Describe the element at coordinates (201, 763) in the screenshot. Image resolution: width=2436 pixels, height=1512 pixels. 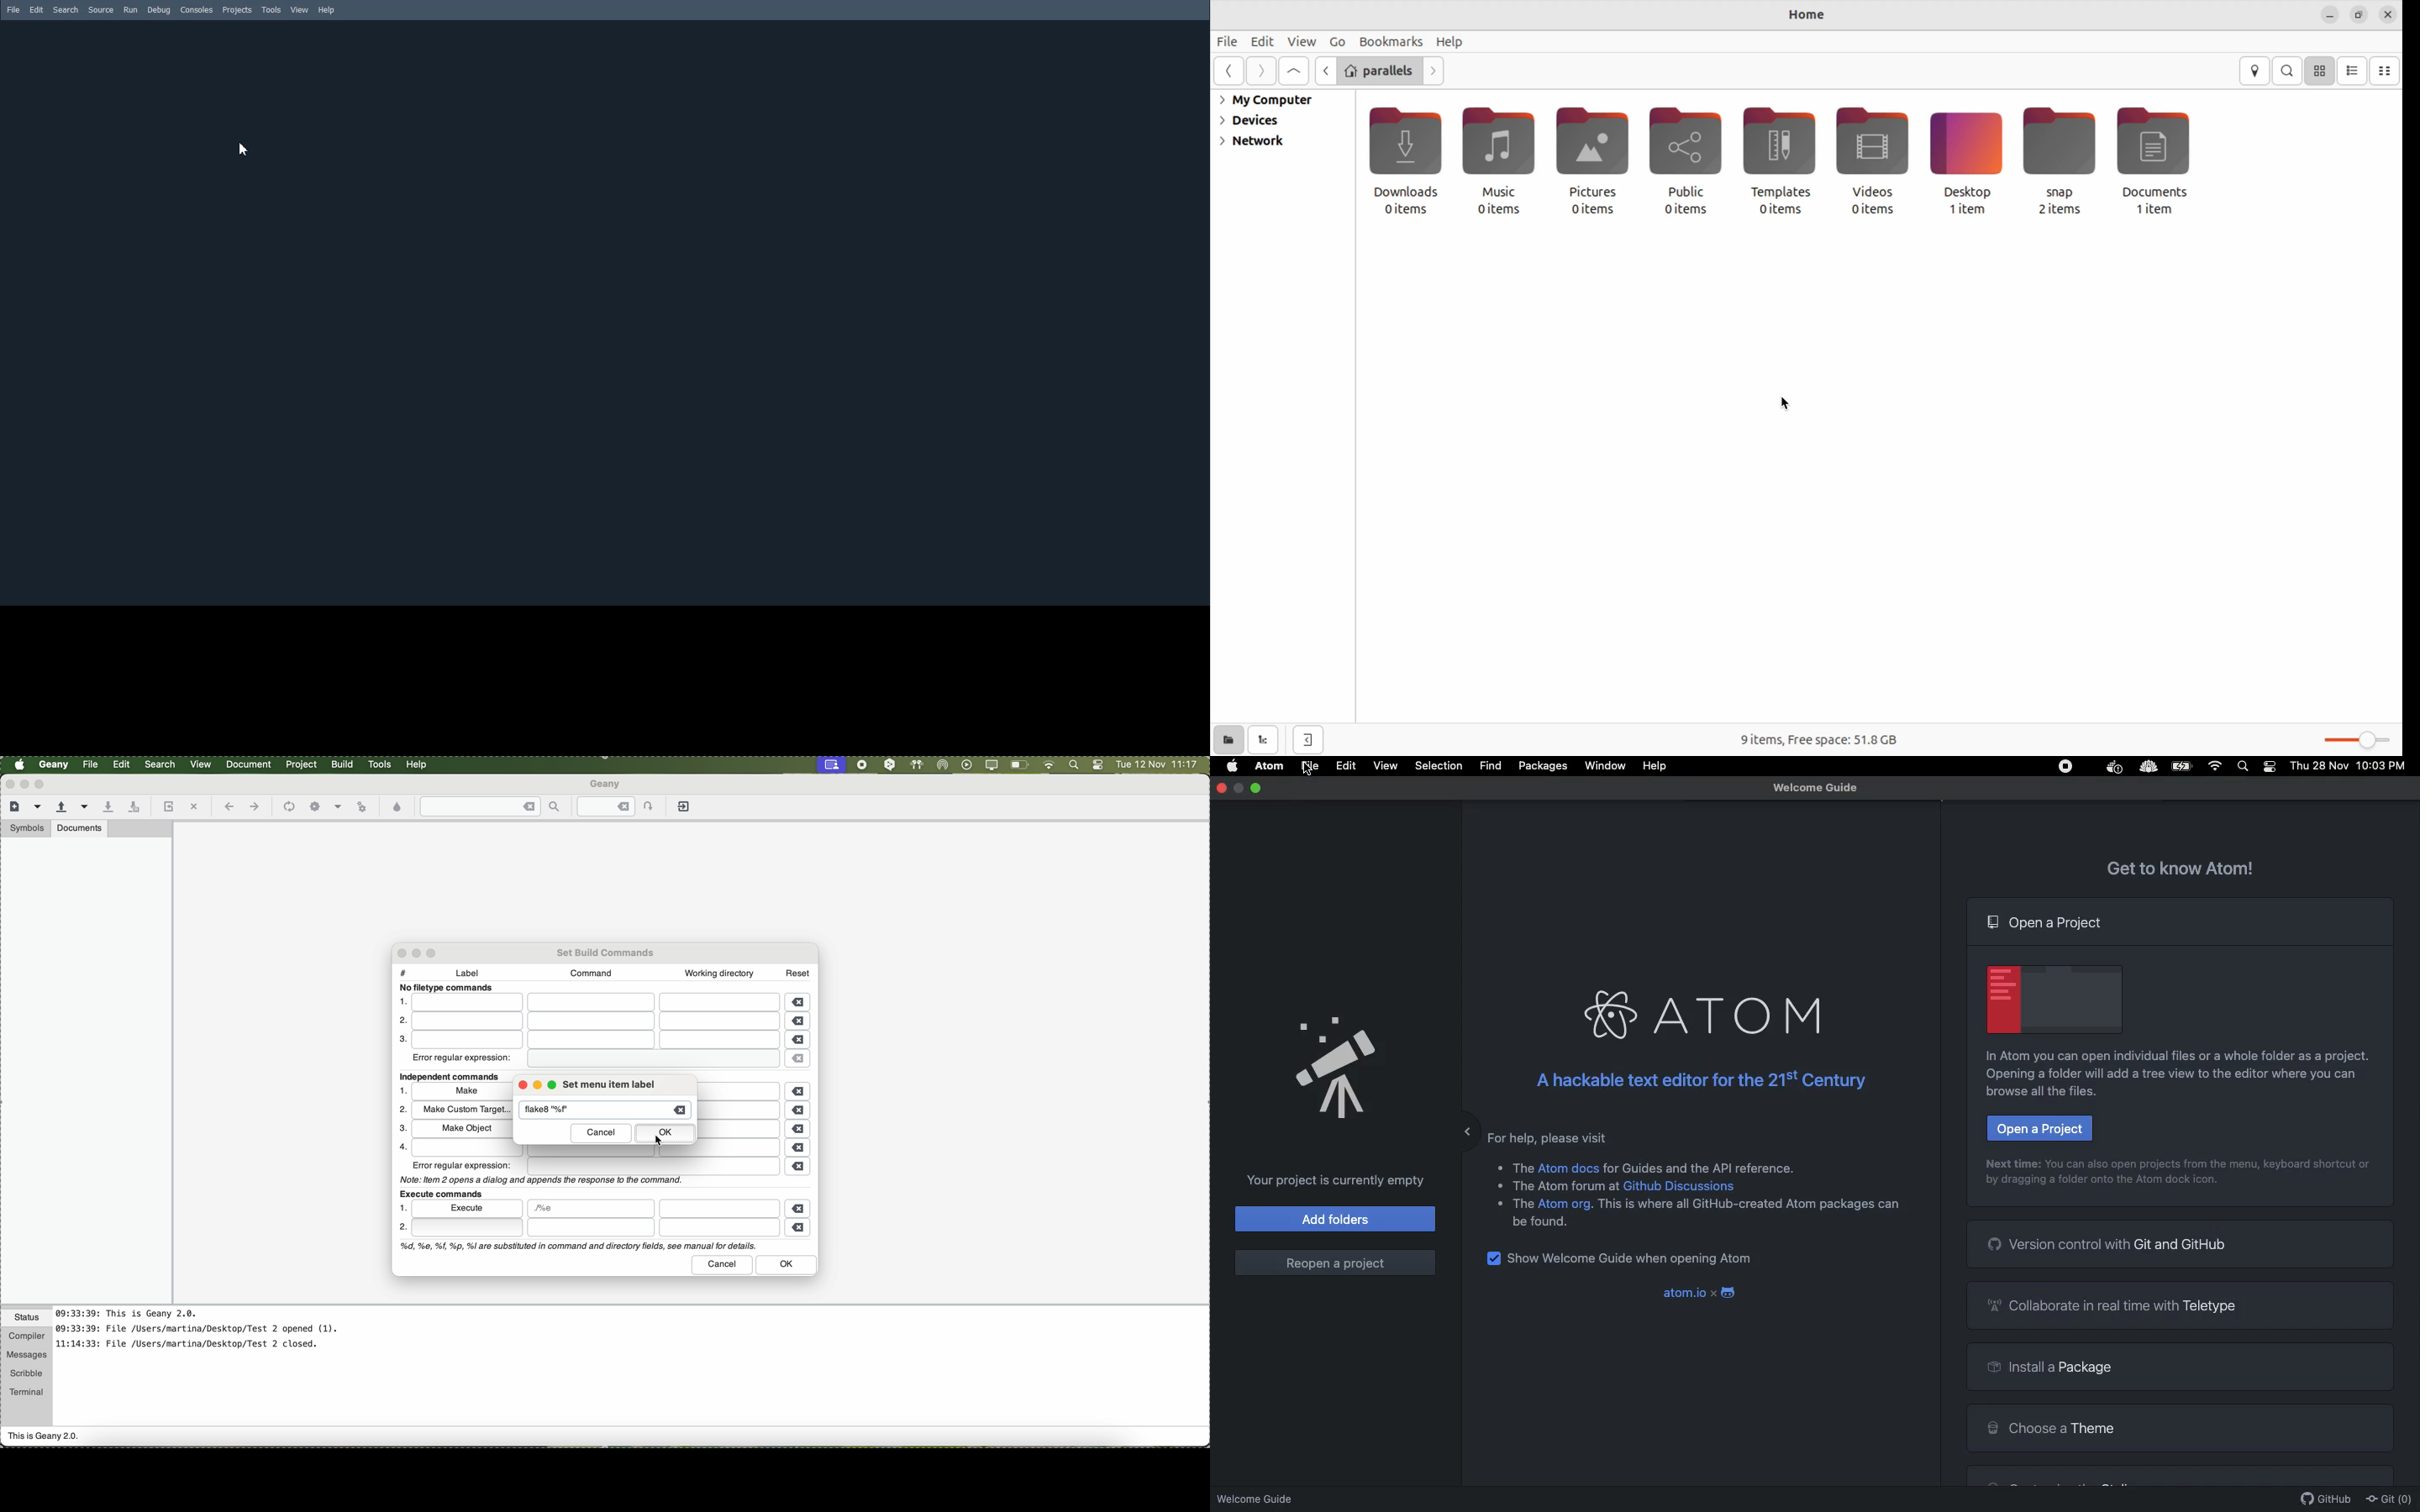
I see `view` at that location.